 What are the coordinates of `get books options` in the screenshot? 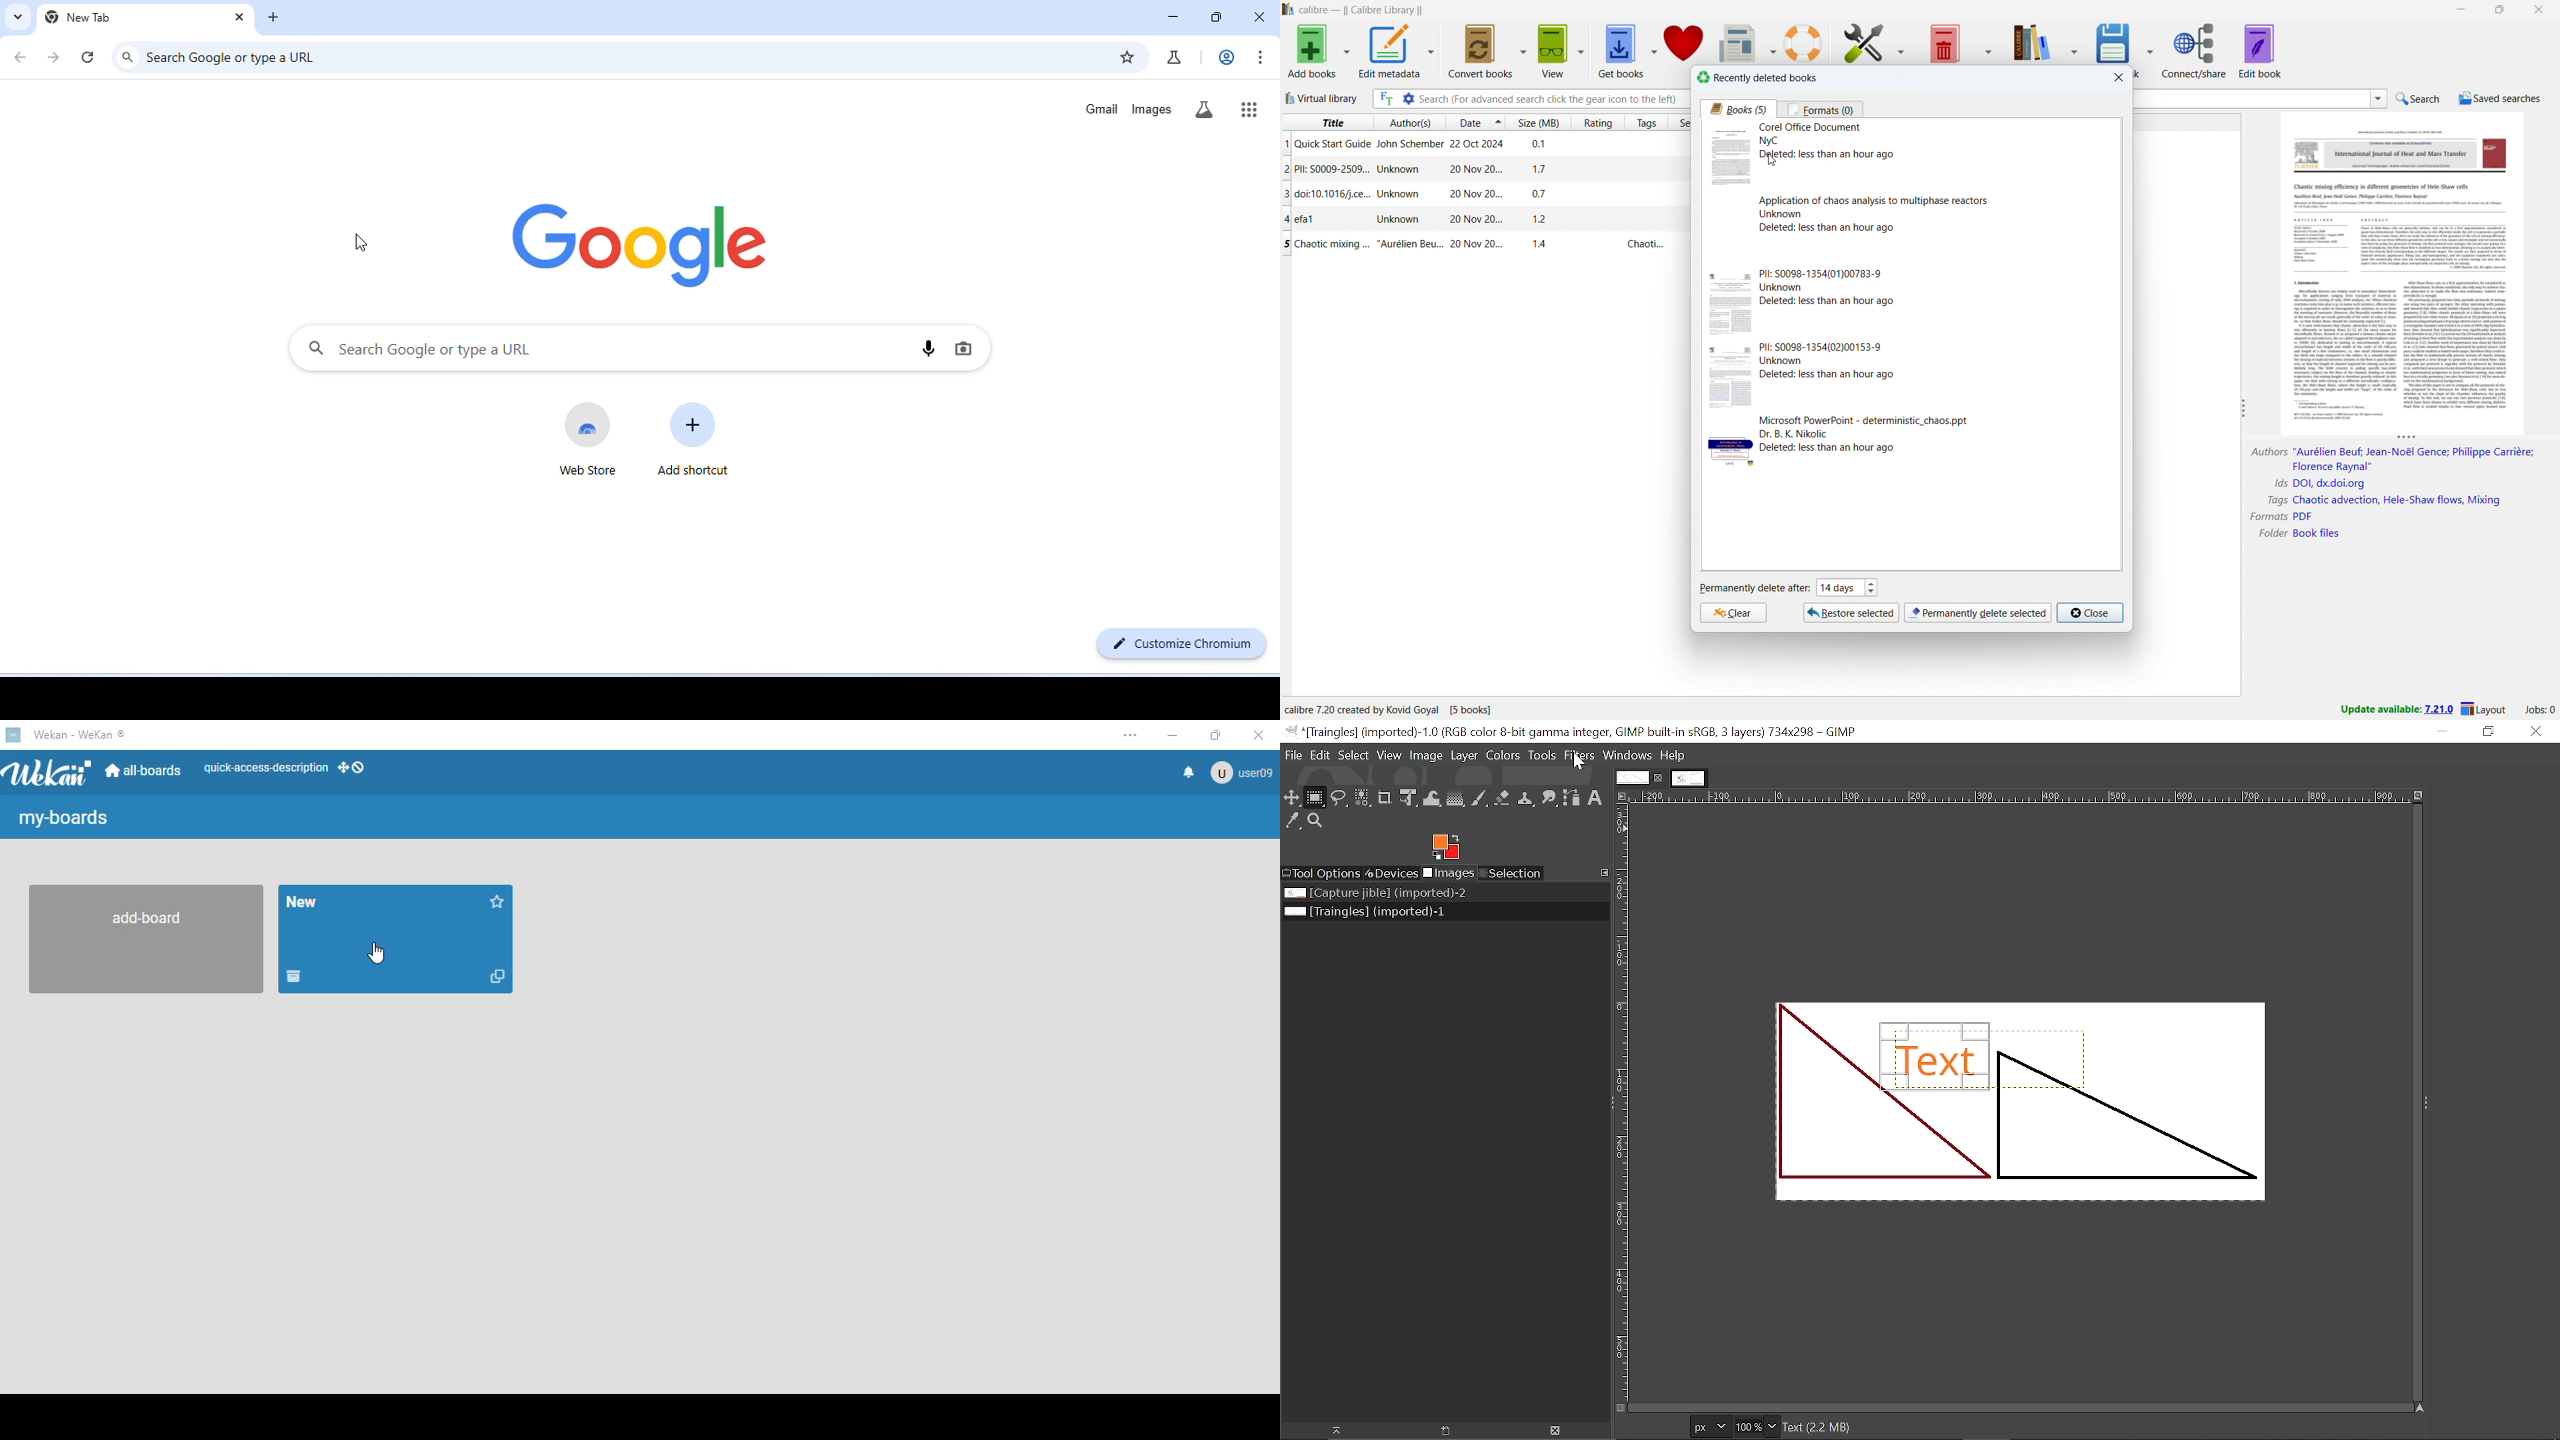 It's located at (1653, 50).